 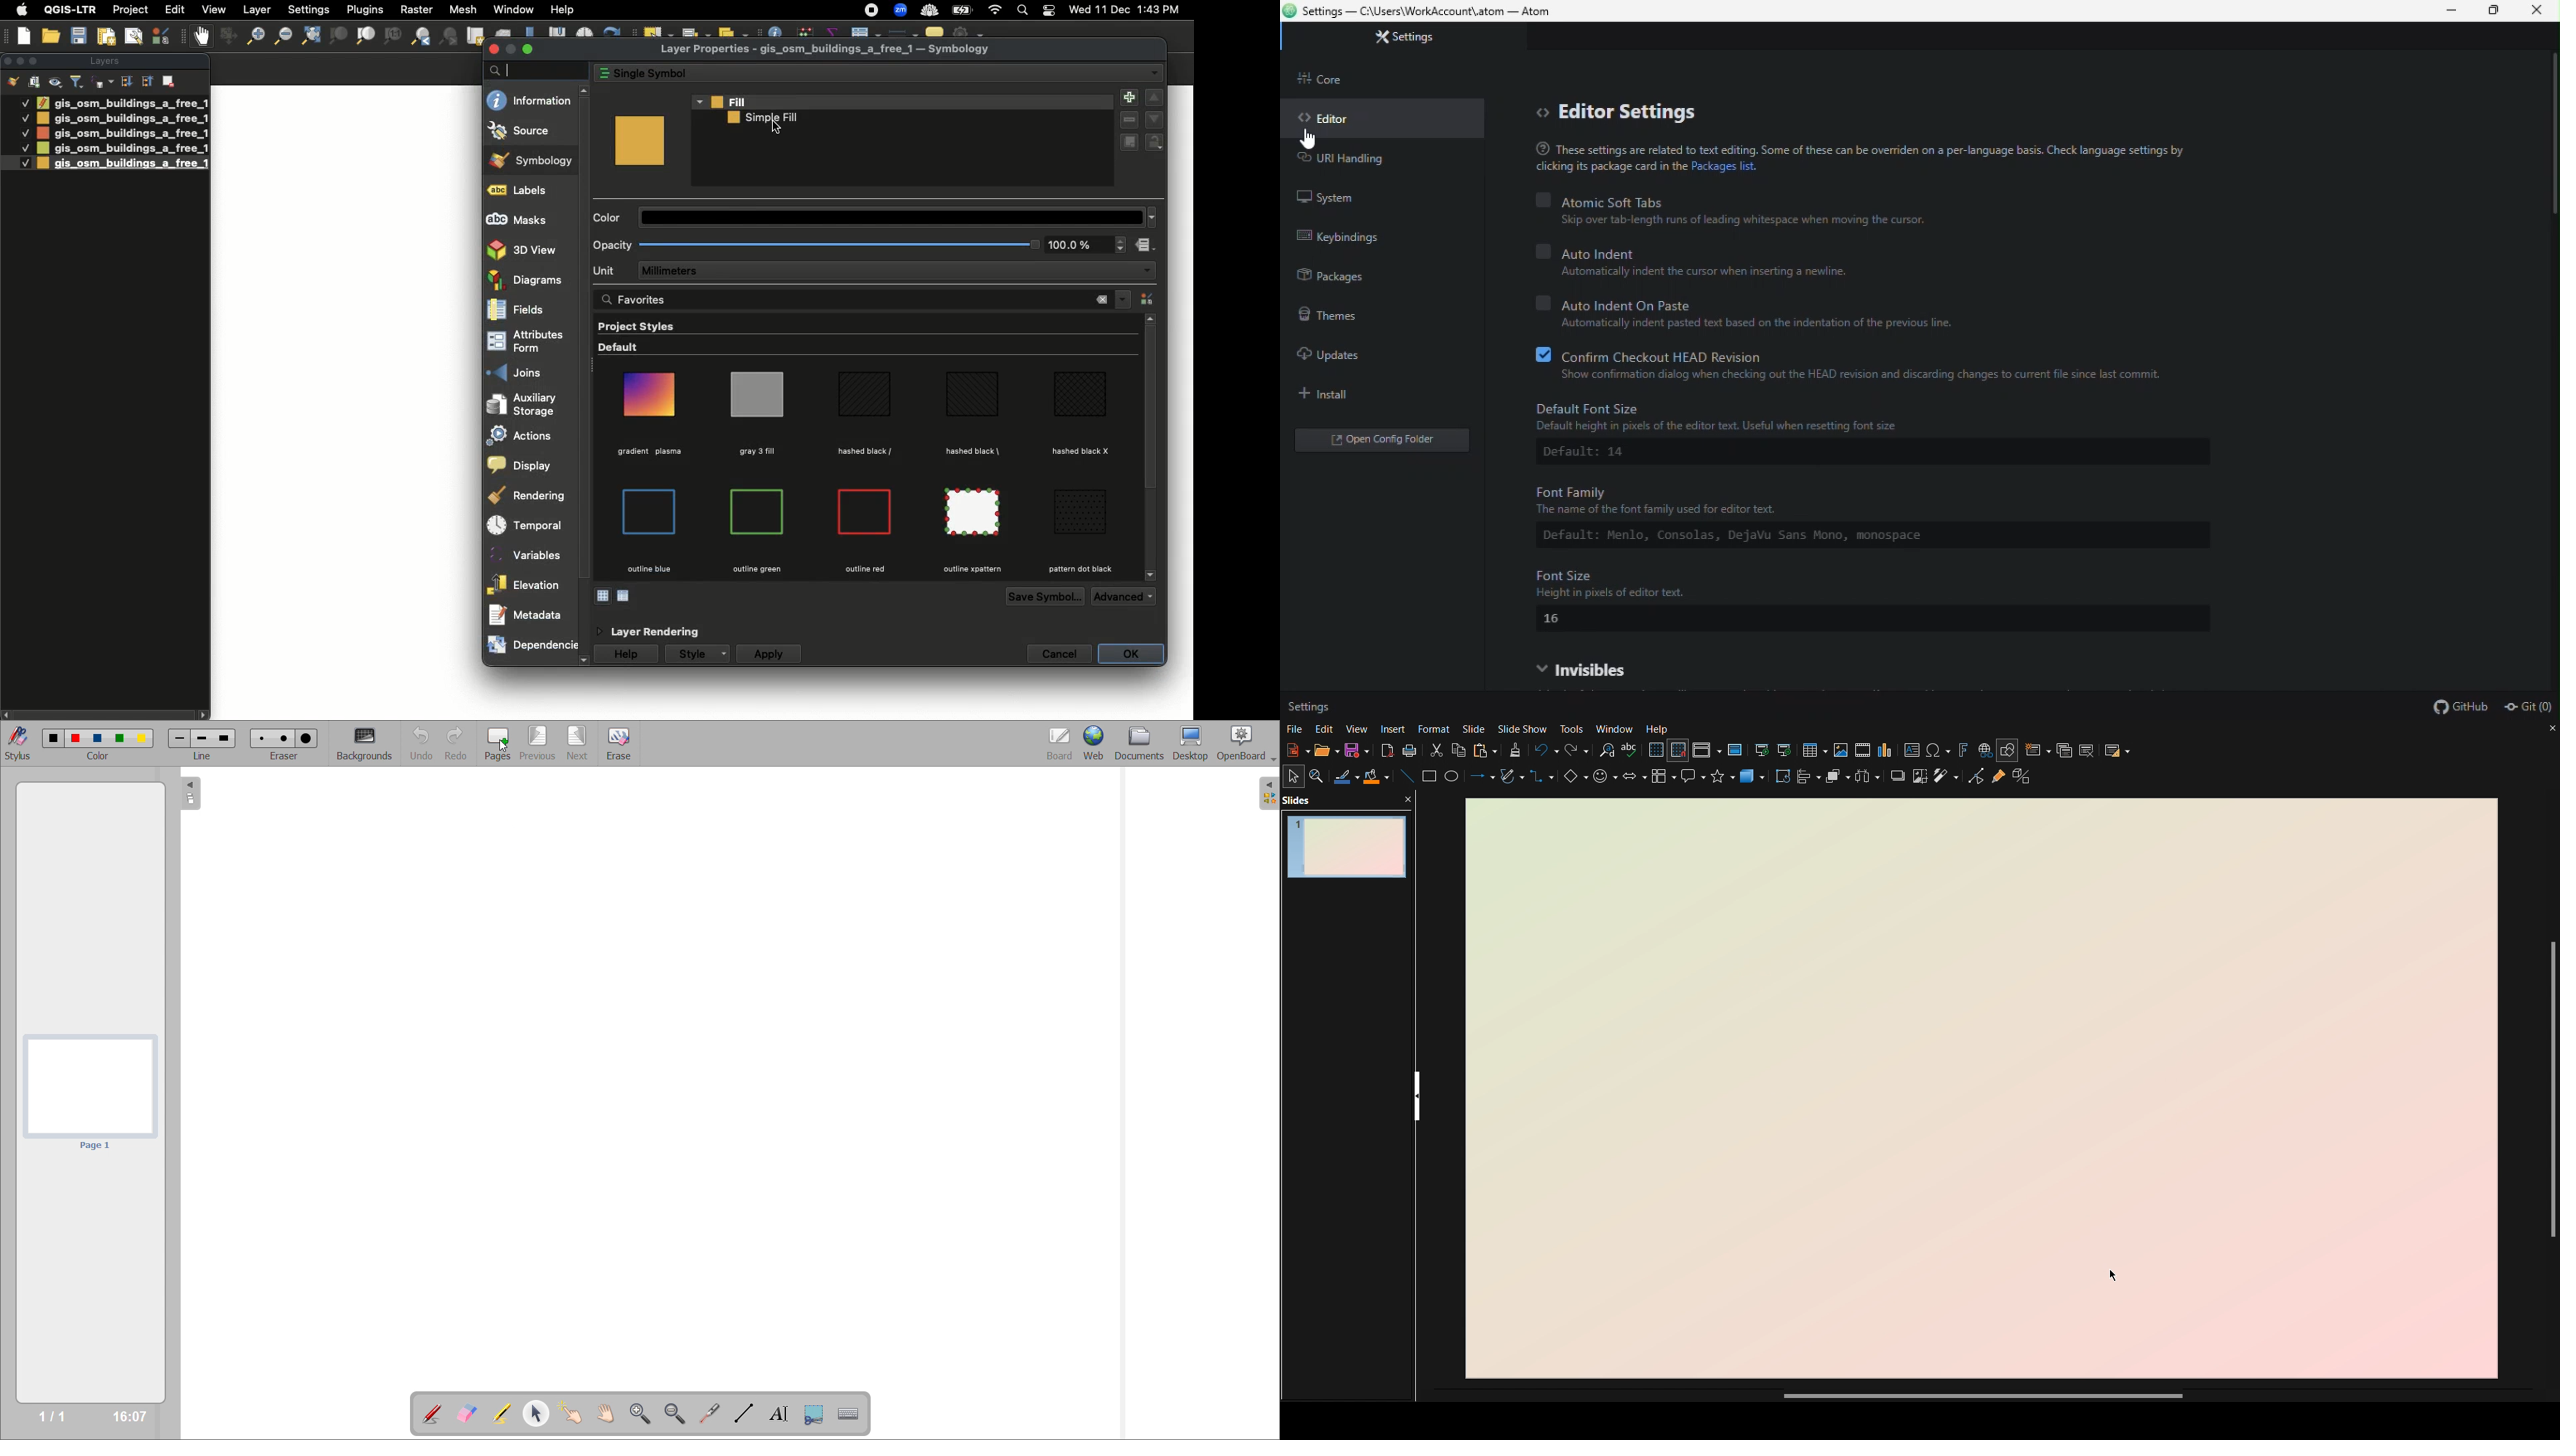 What do you see at coordinates (1843, 749) in the screenshot?
I see `Insert Image` at bounding box center [1843, 749].